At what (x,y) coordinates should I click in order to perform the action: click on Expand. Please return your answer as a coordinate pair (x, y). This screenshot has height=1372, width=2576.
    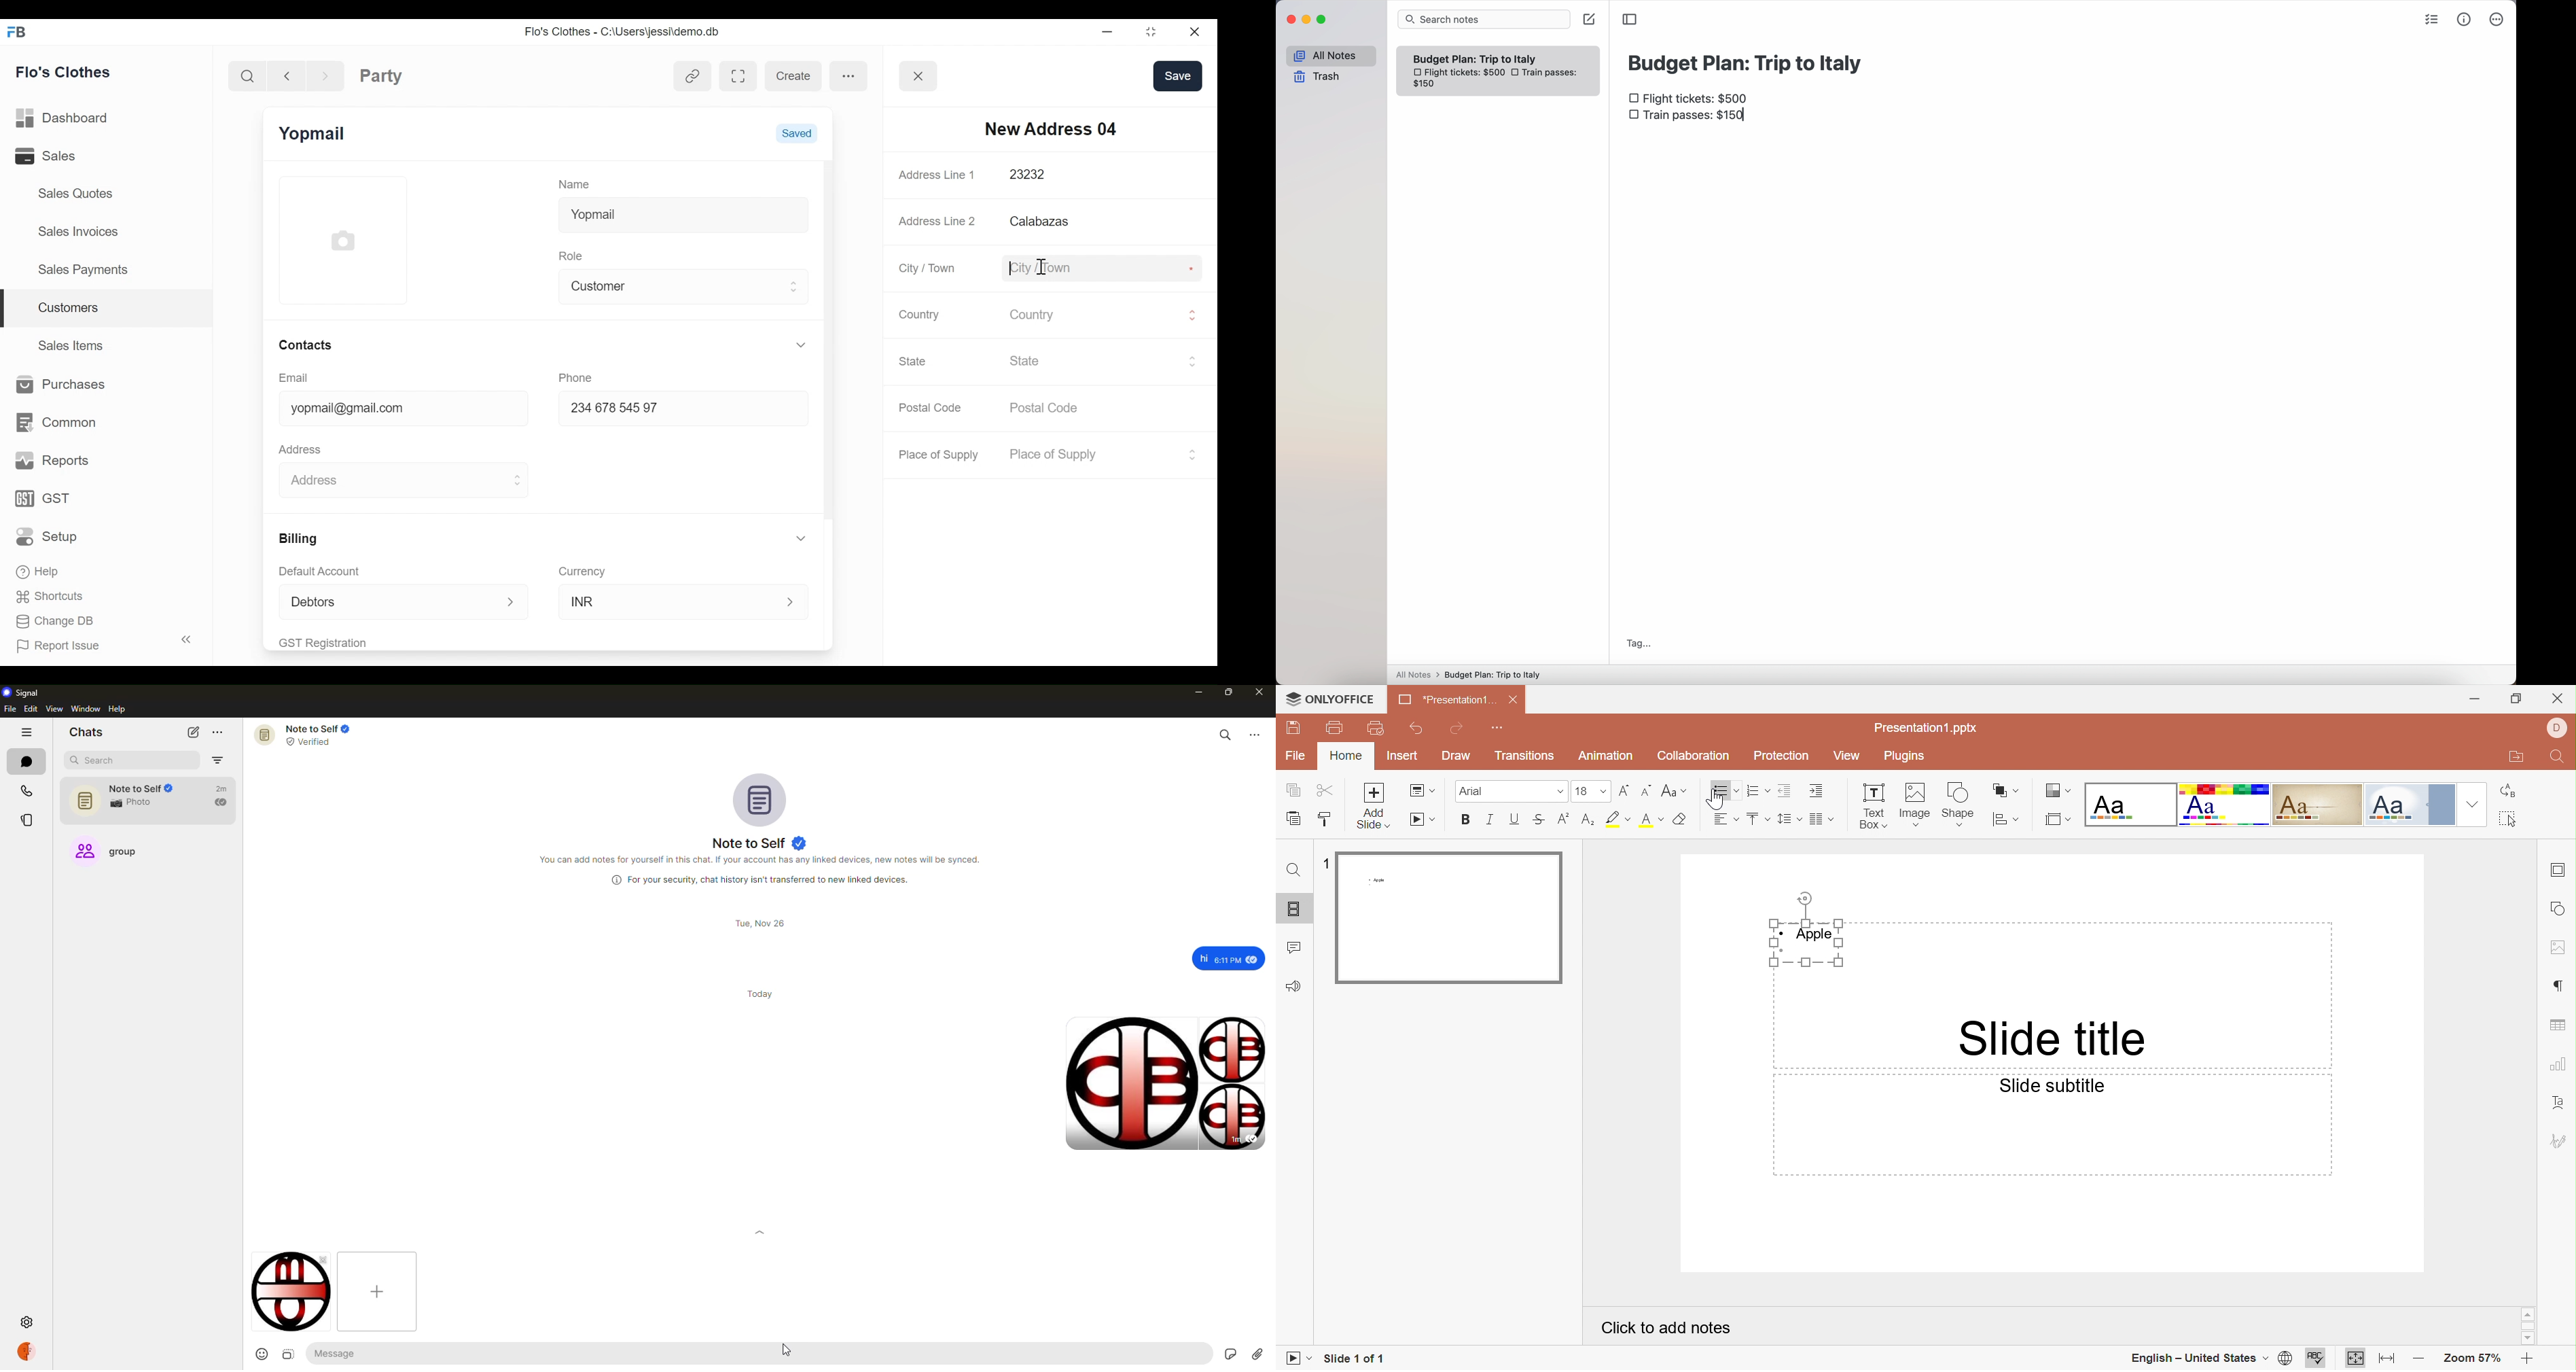
    Looking at the image, I should click on (516, 481).